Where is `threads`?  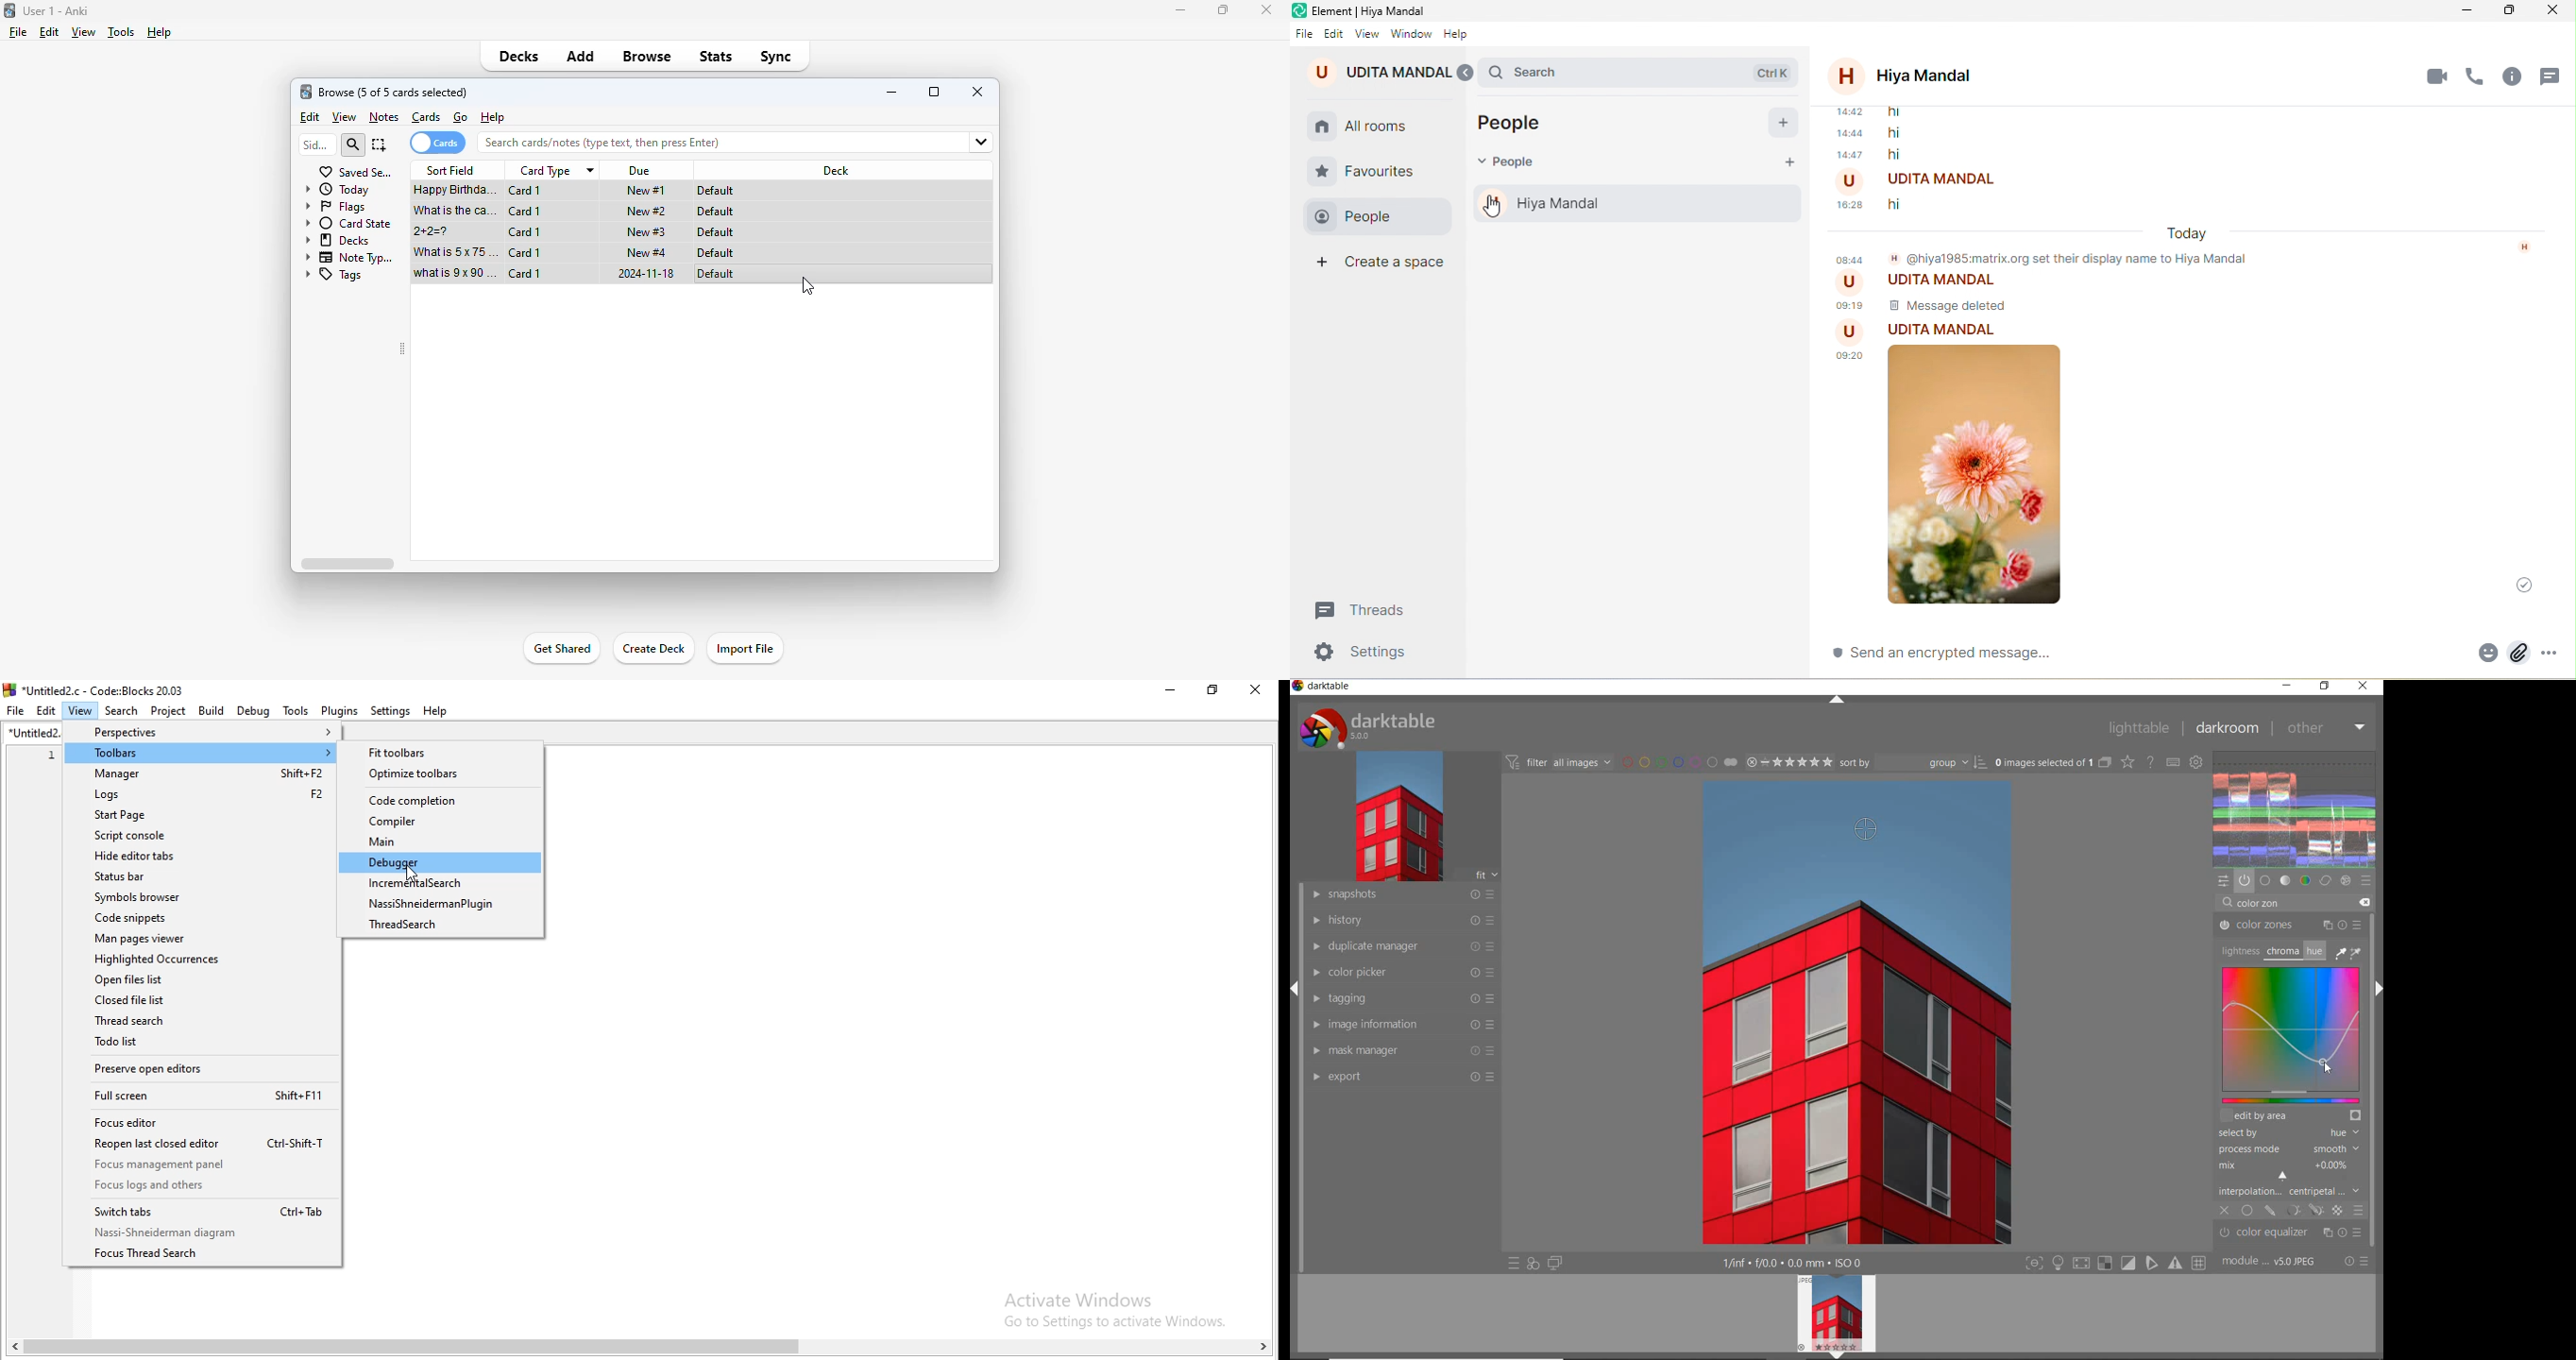
threads is located at coordinates (2555, 79).